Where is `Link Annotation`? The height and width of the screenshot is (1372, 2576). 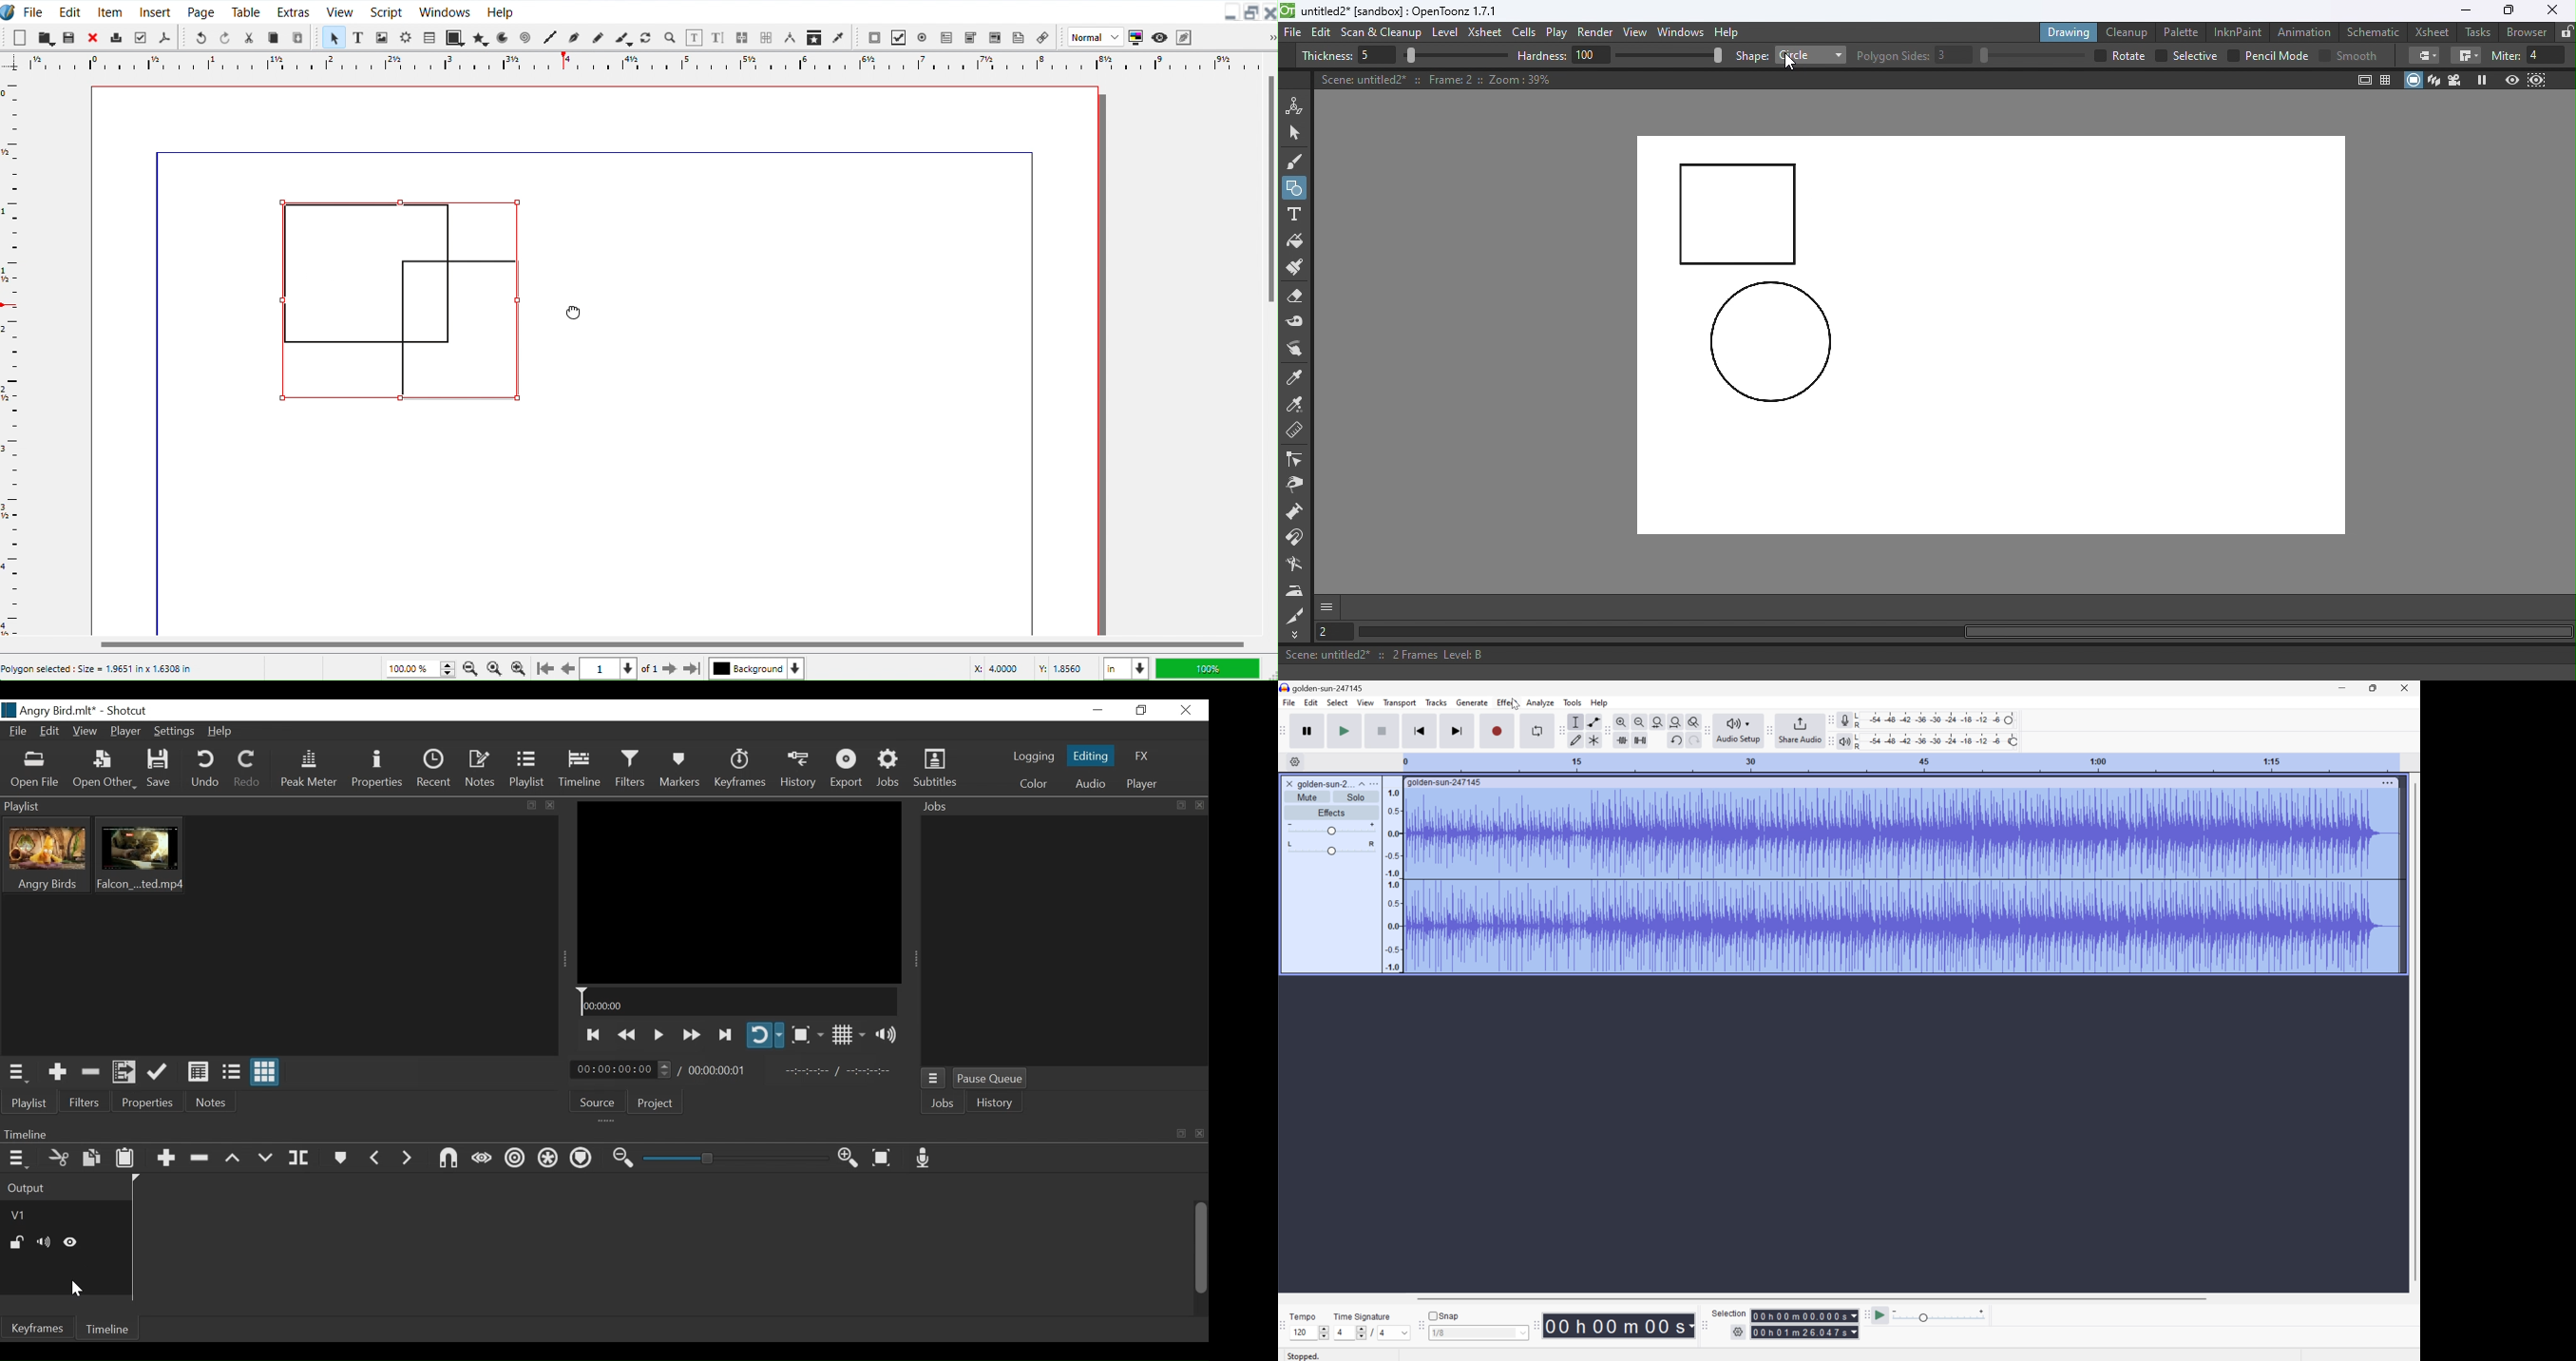 Link Annotation is located at coordinates (1043, 37).